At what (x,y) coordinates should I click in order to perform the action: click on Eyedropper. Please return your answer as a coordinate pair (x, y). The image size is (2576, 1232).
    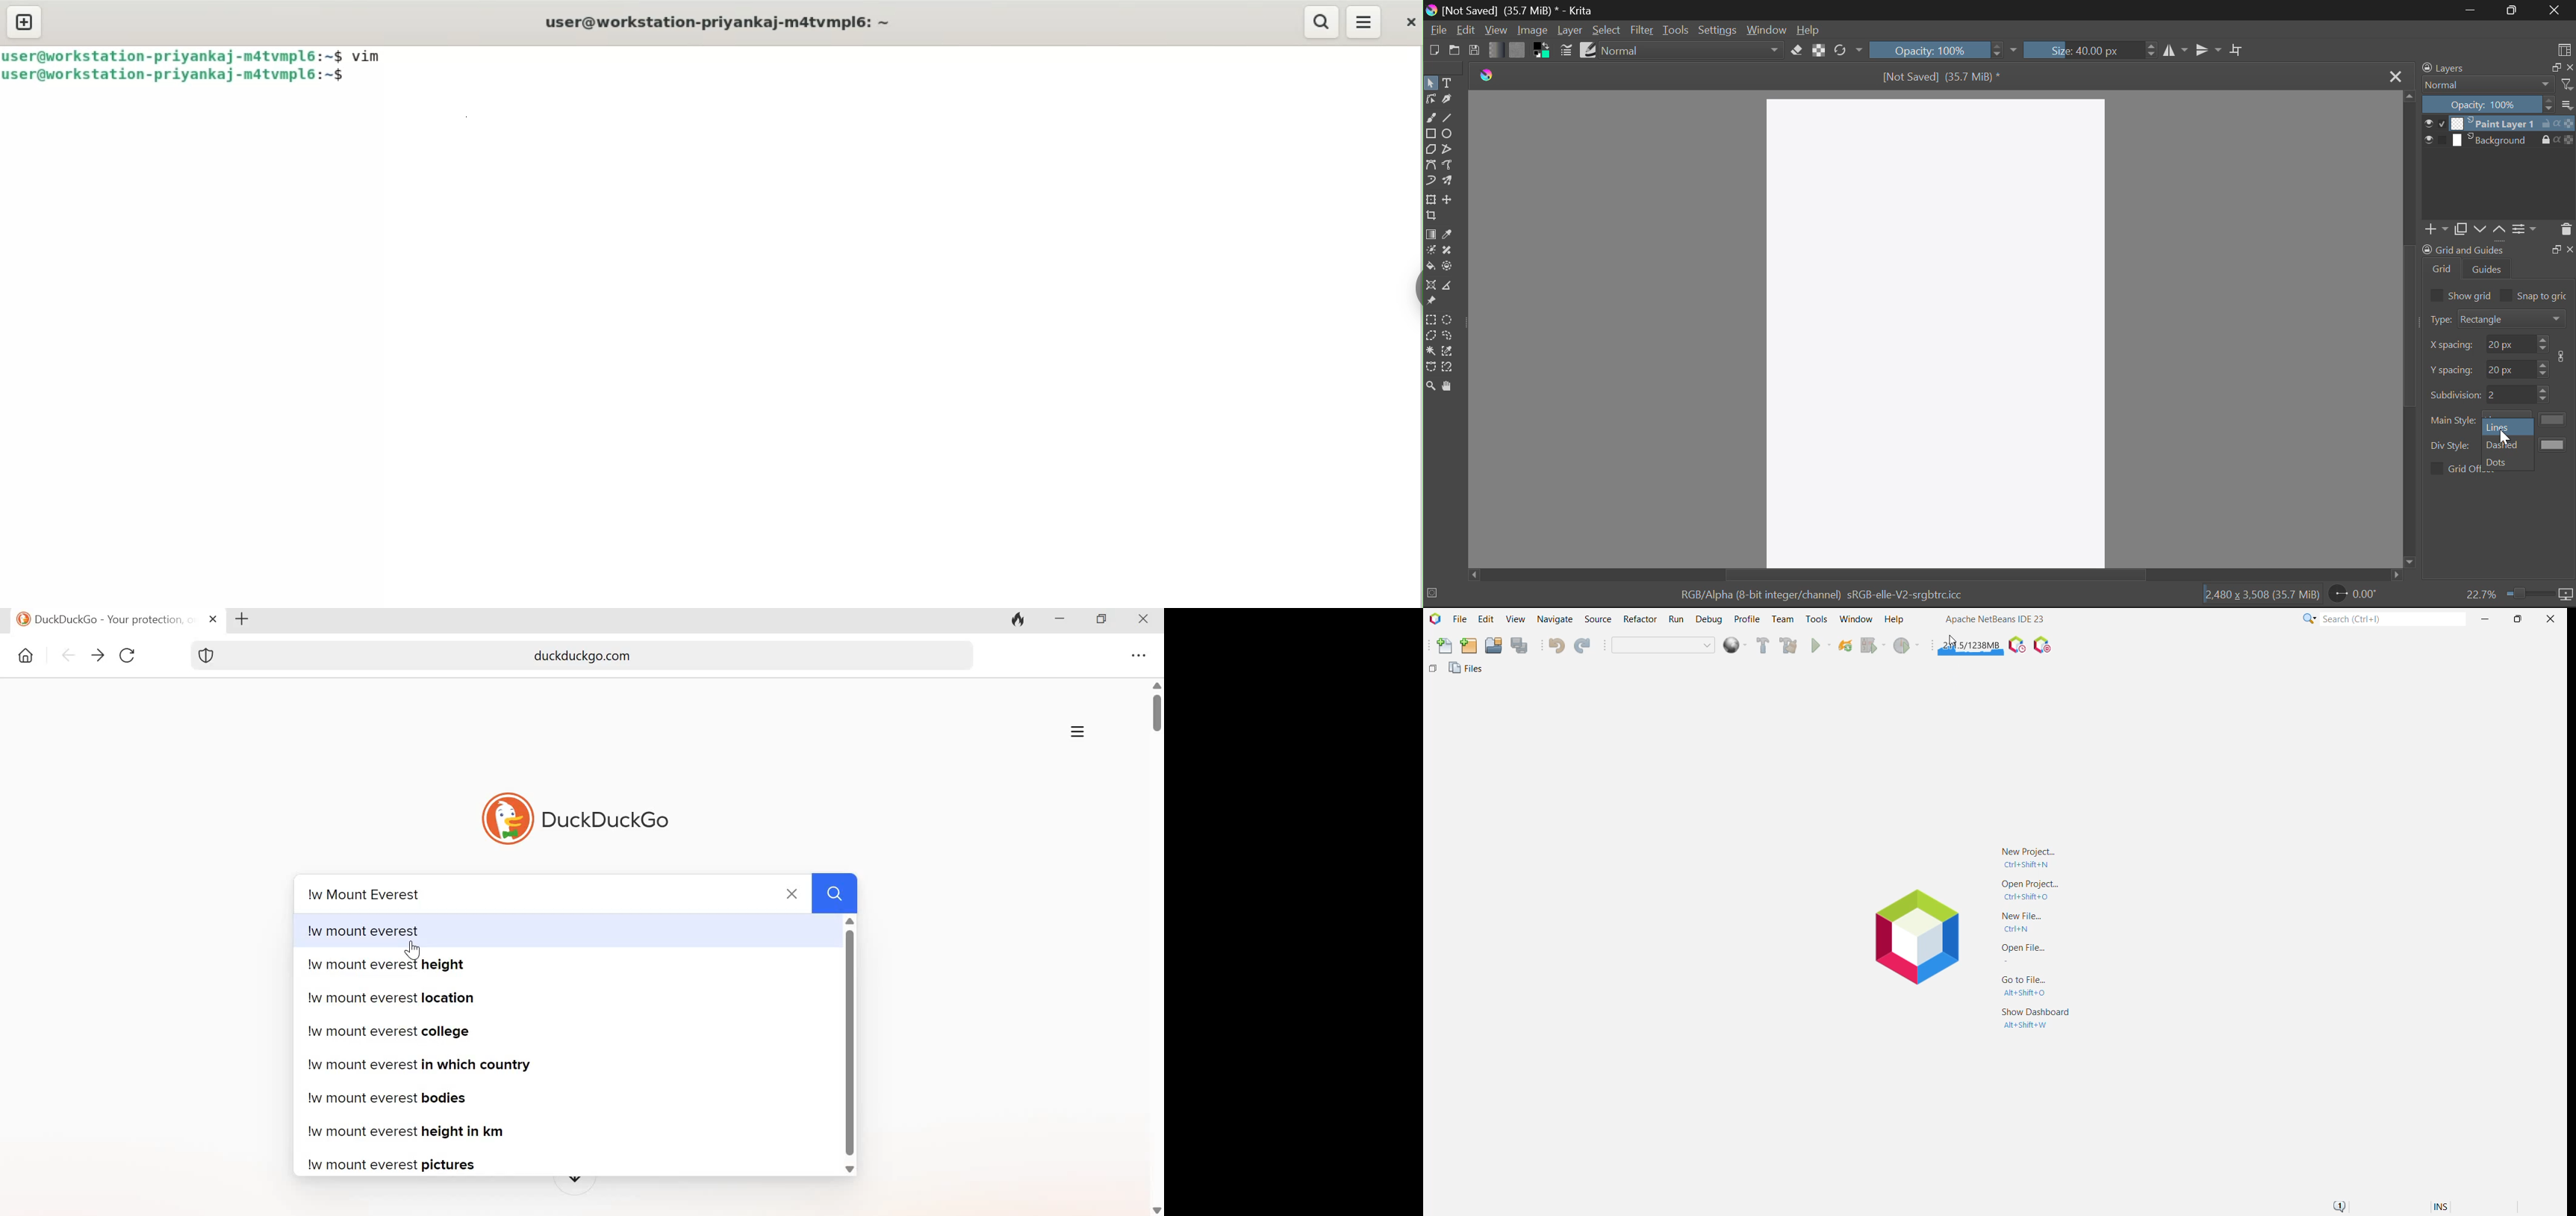
    Looking at the image, I should click on (1448, 236).